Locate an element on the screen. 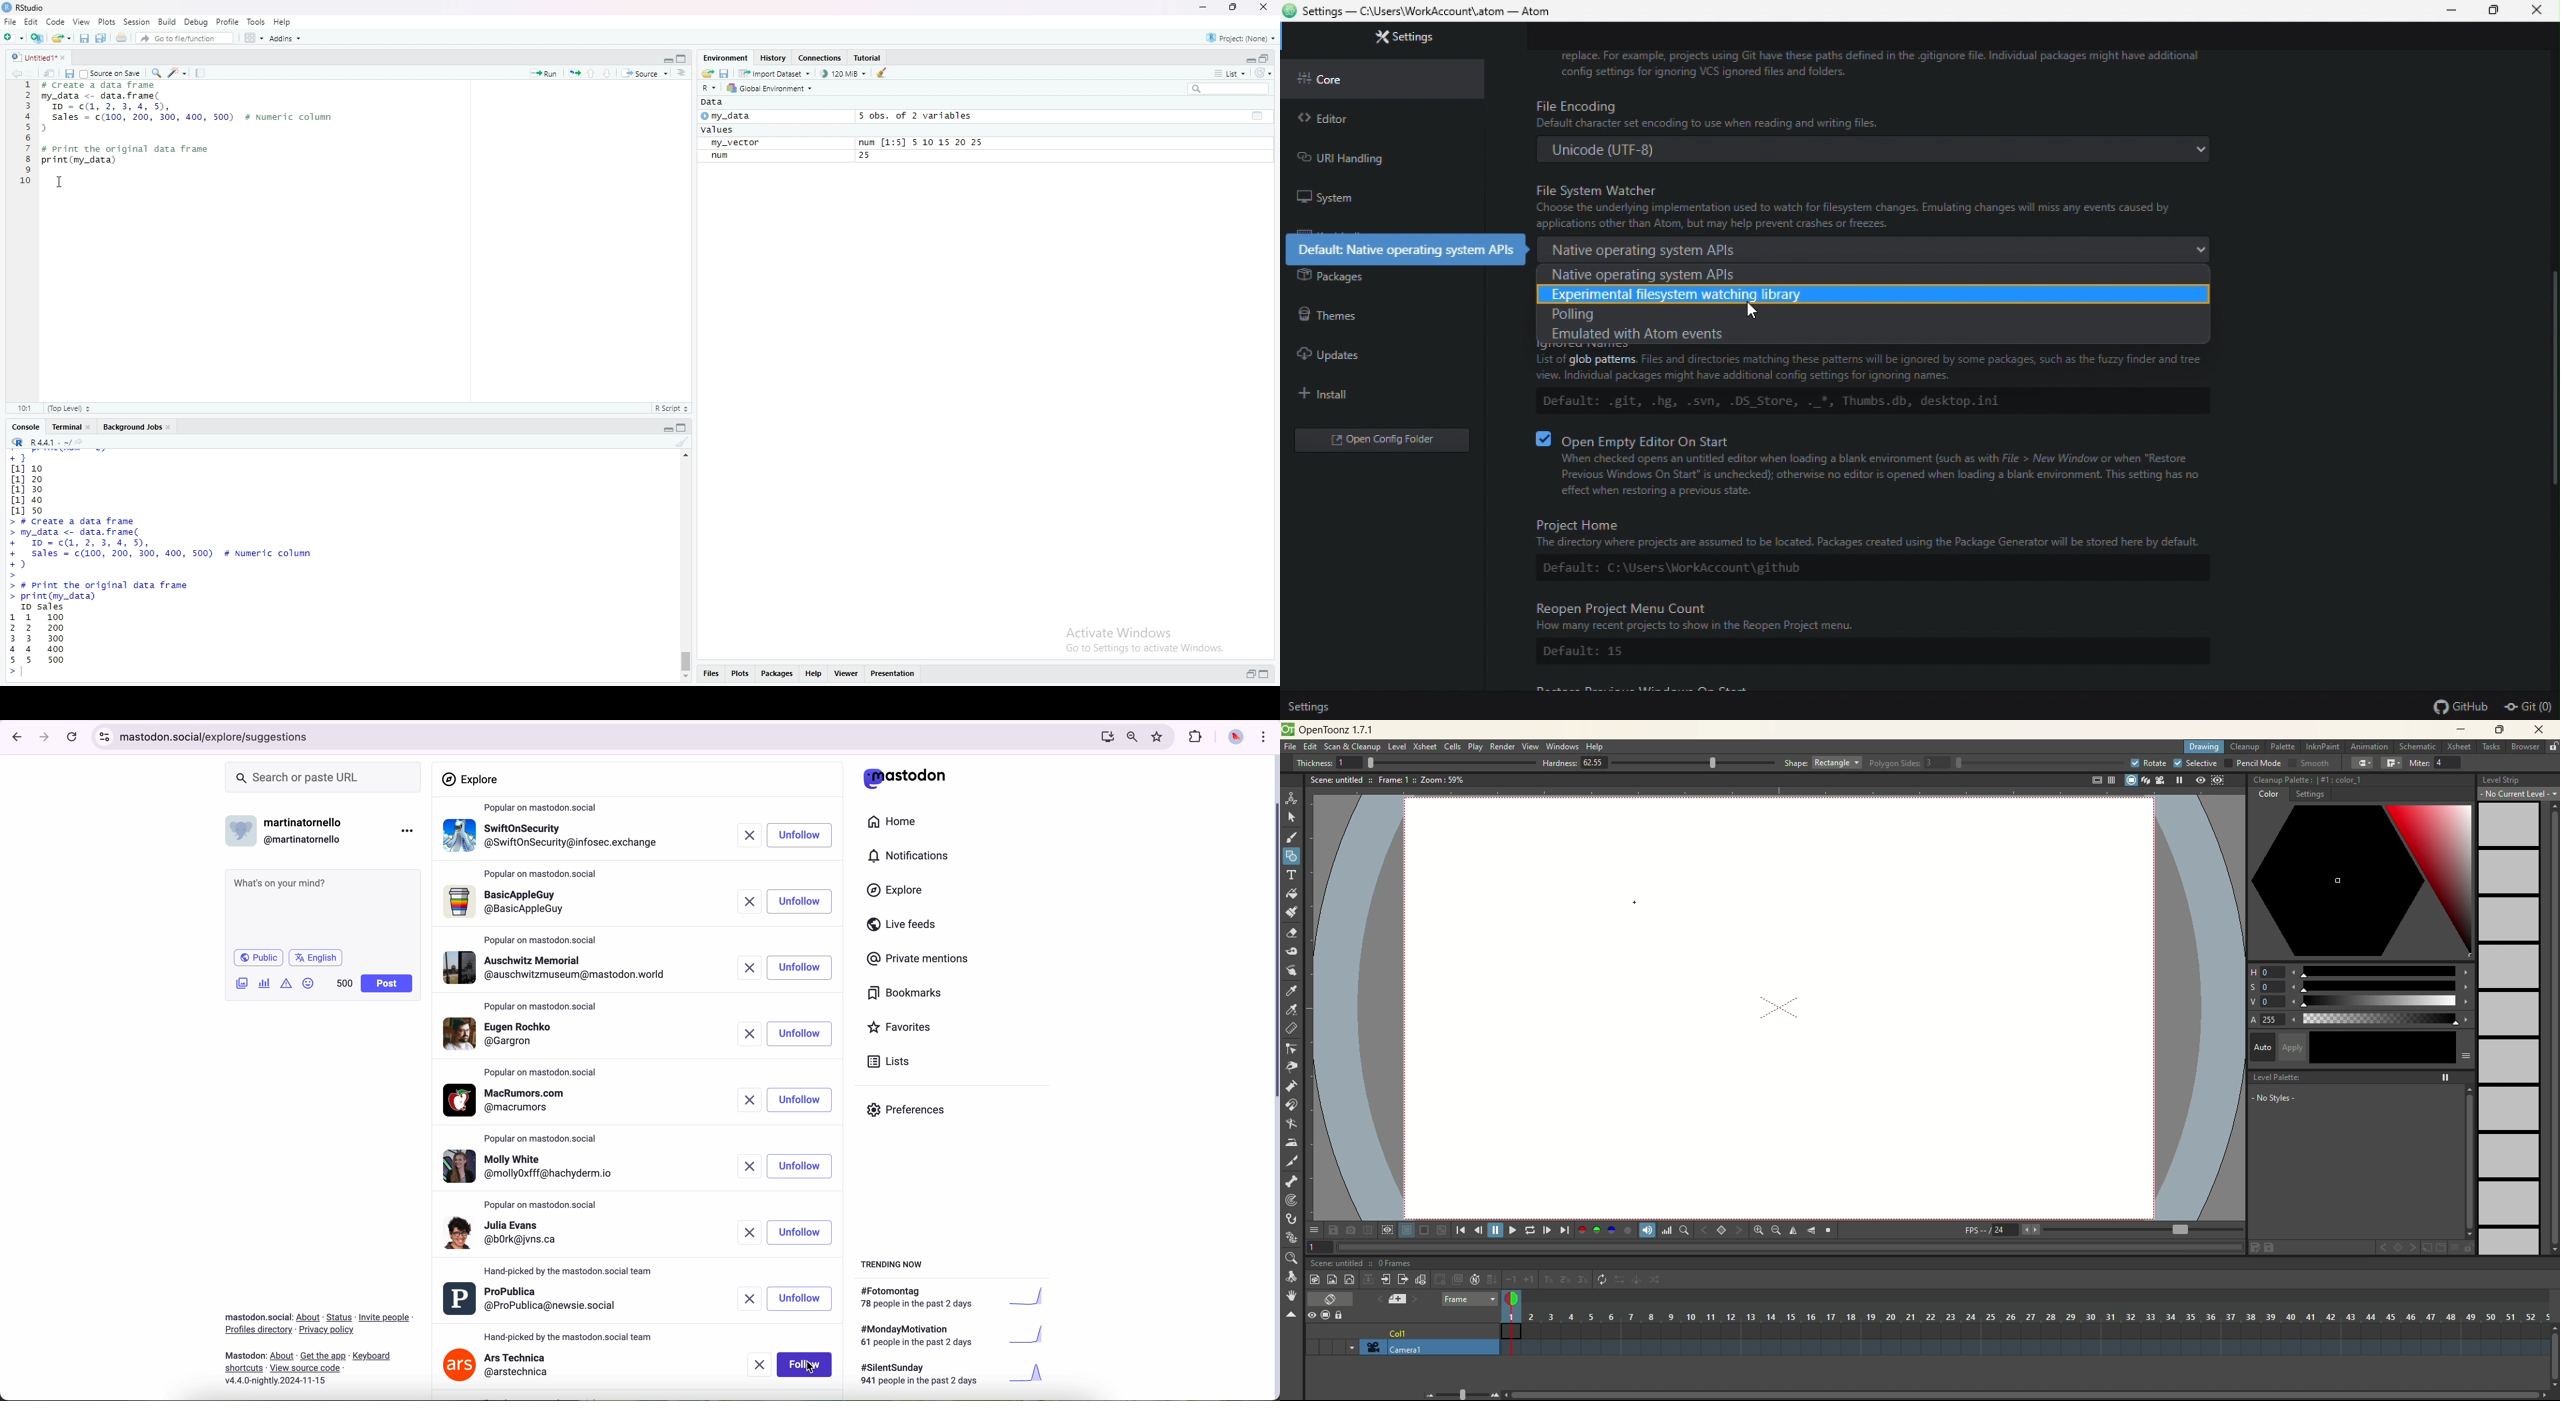 The image size is (2576, 1428). Session is located at coordinates (135, 21).